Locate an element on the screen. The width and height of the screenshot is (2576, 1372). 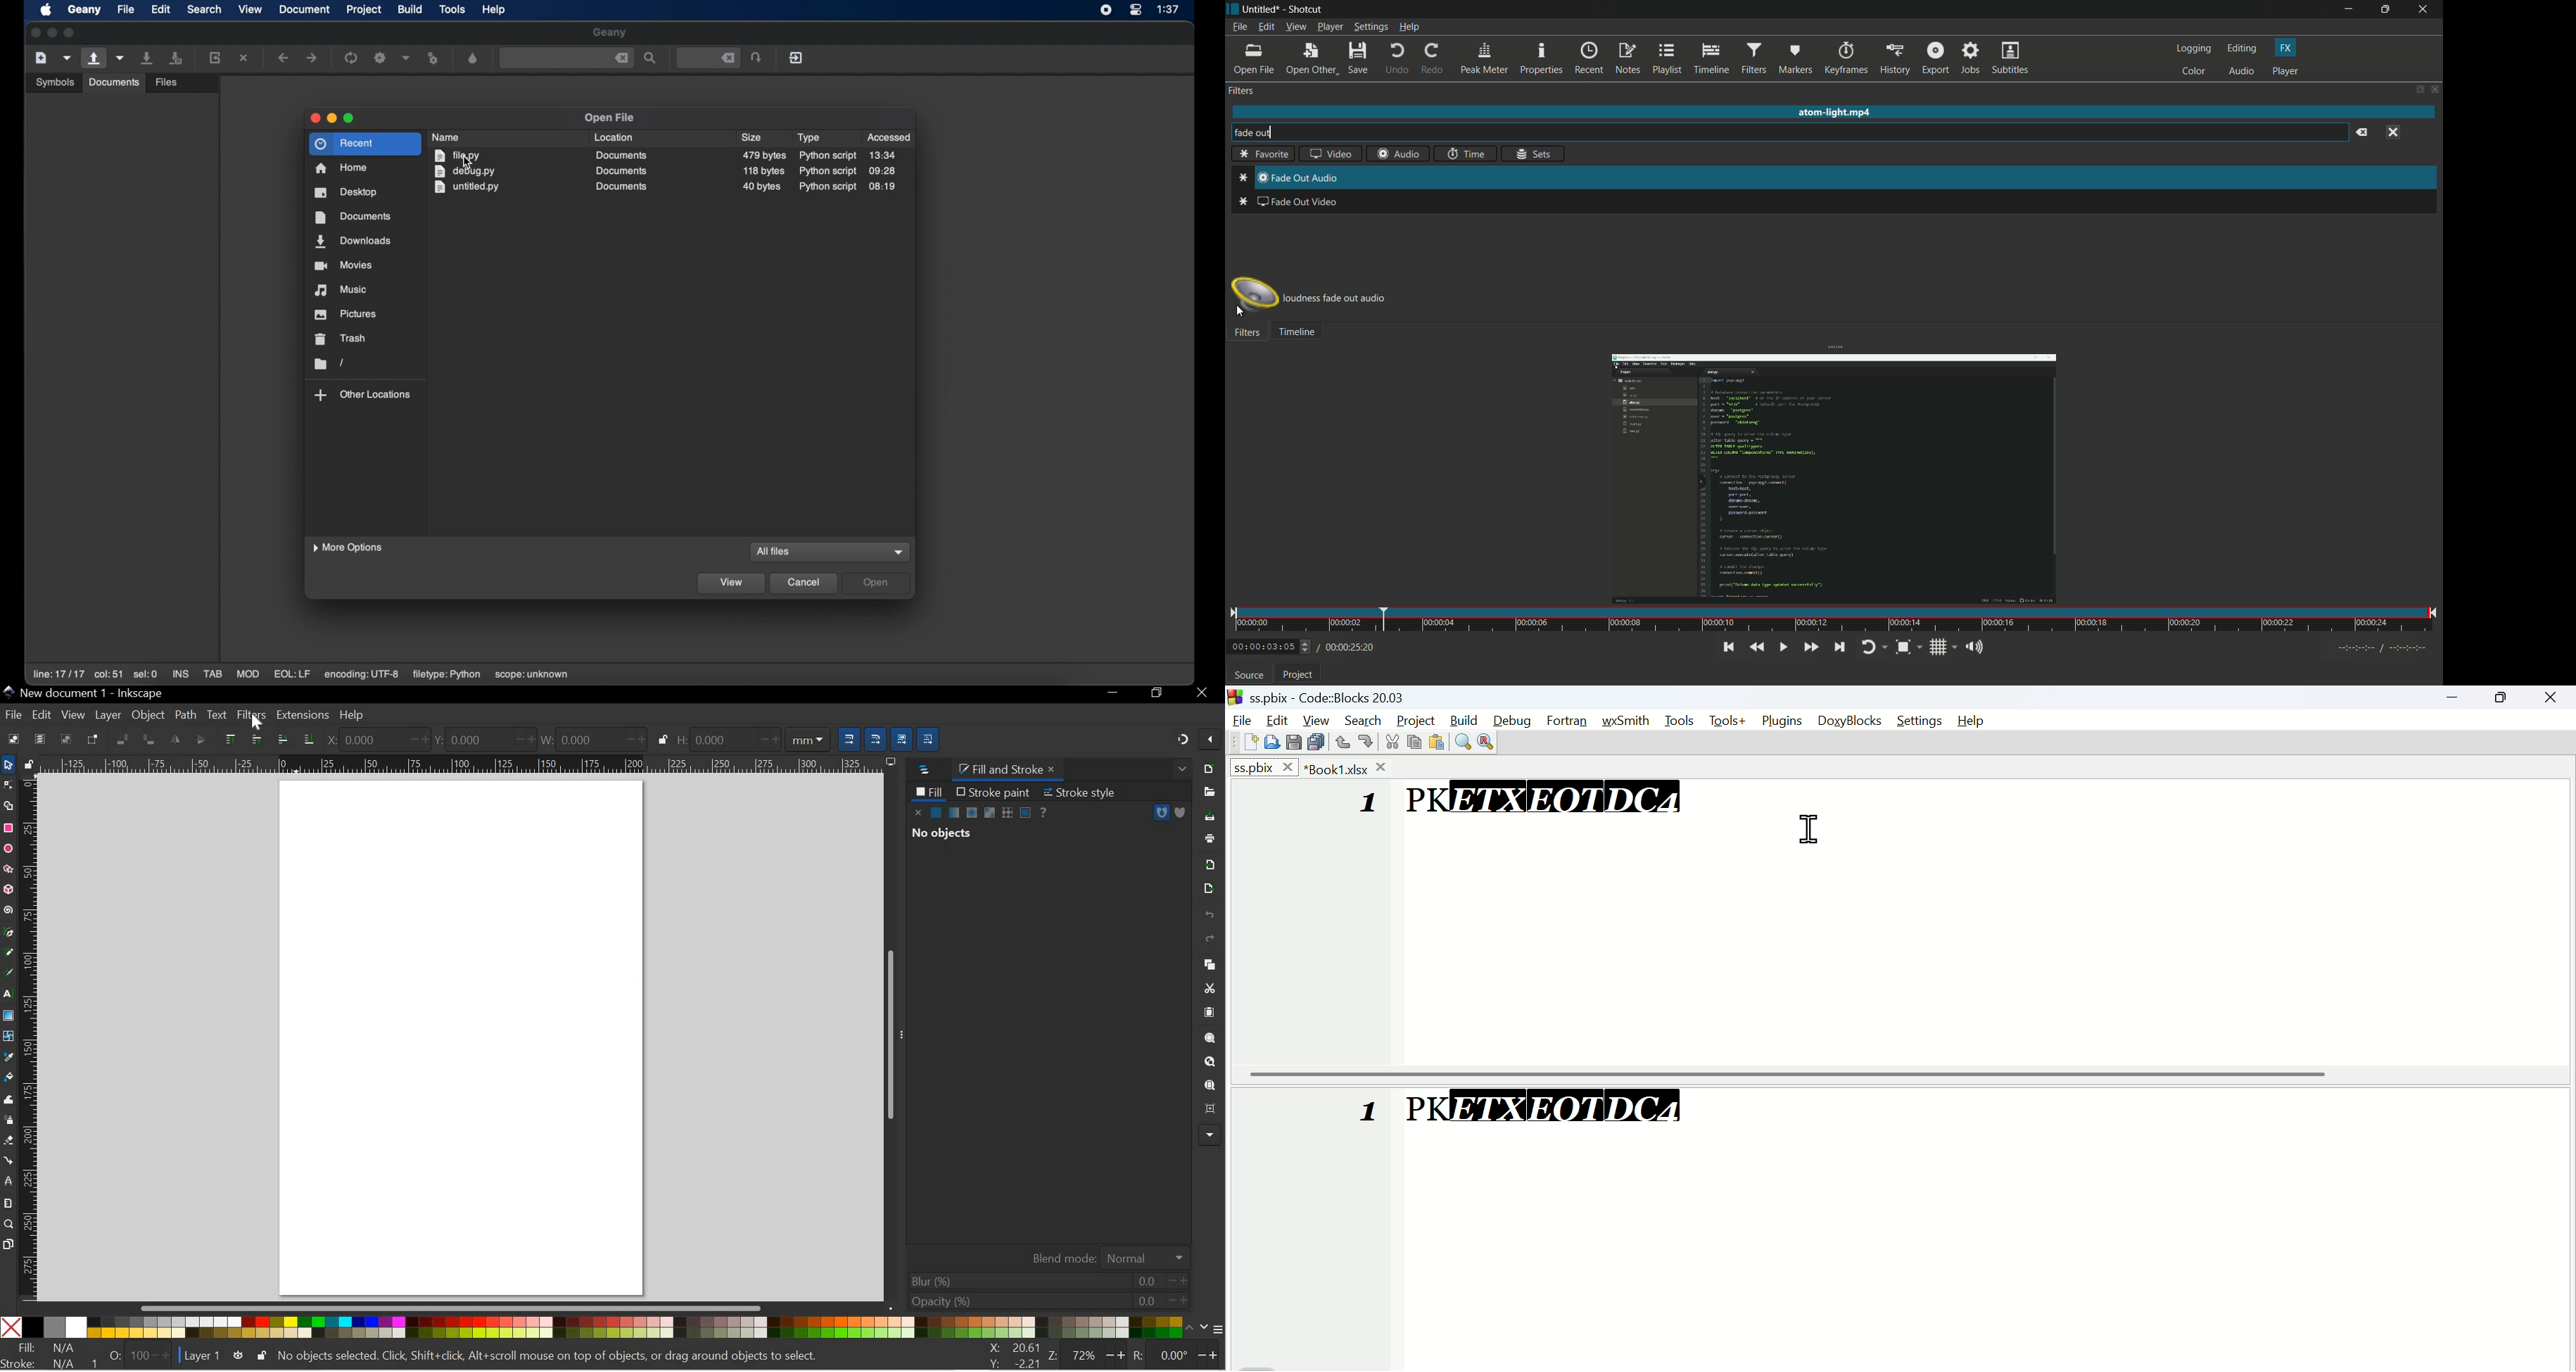
movies is located at coordinates (343, 265).